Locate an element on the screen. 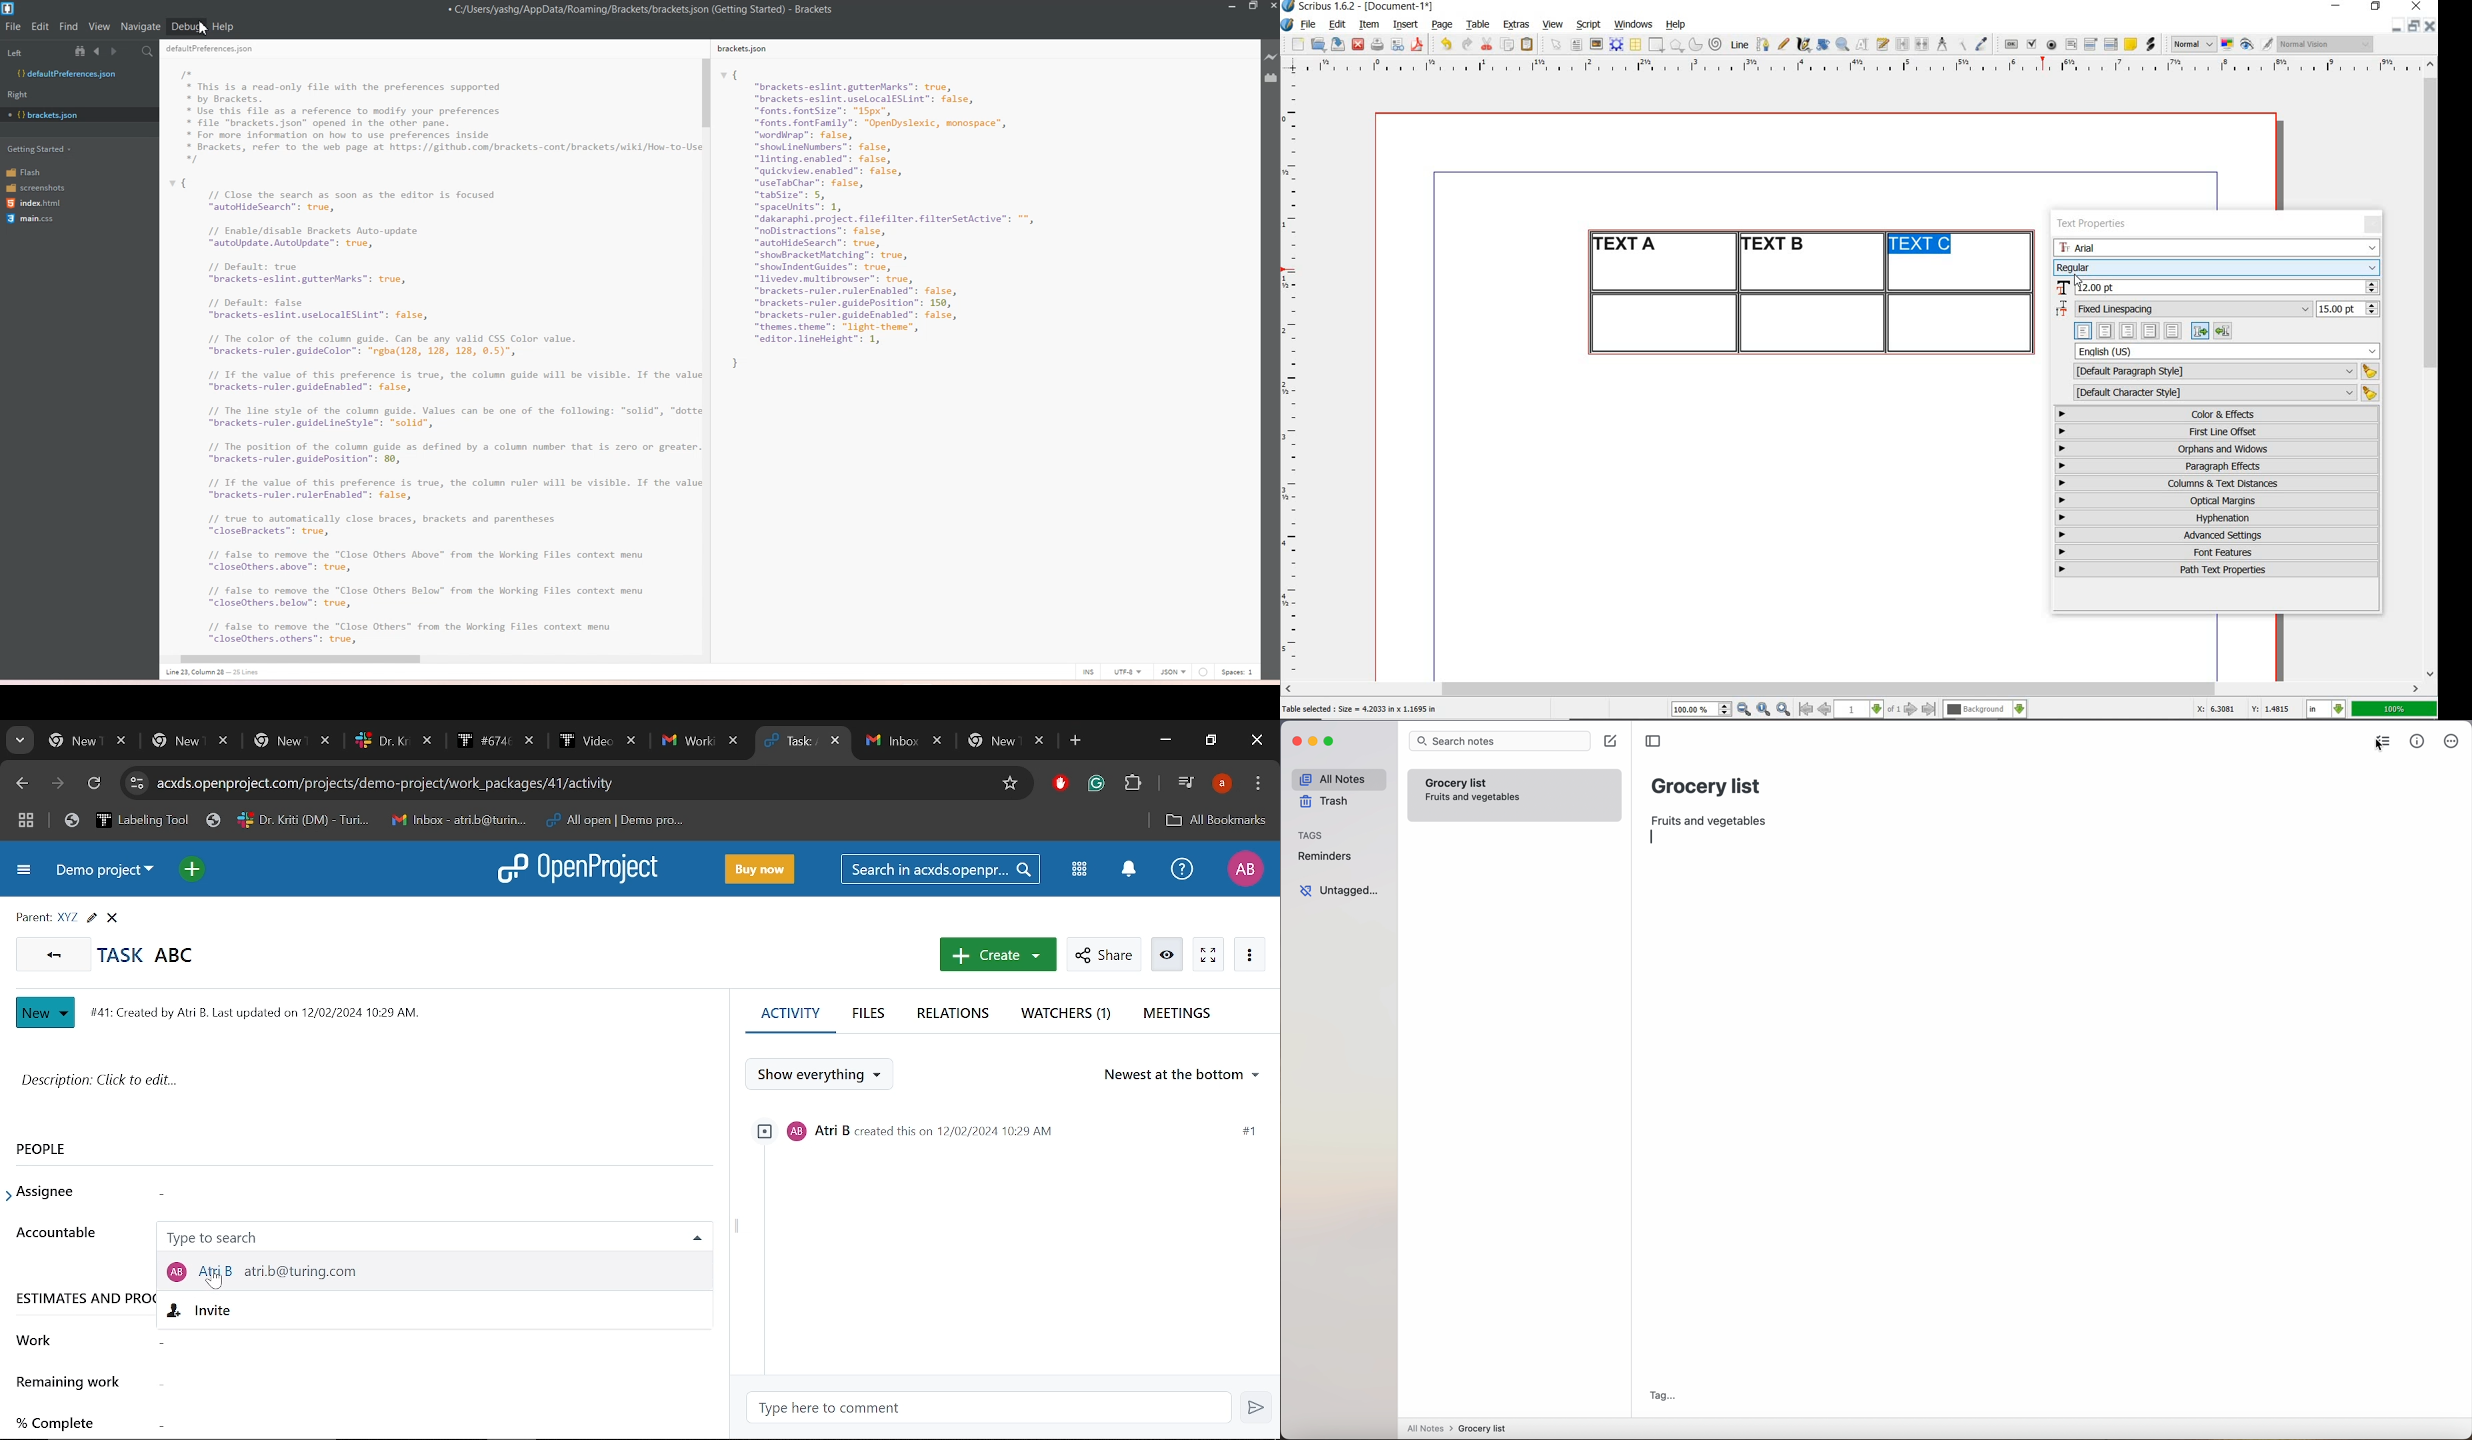 The width and height of the screenshot is (2492, 1456). cursor is located at coordinates (2079, 280).